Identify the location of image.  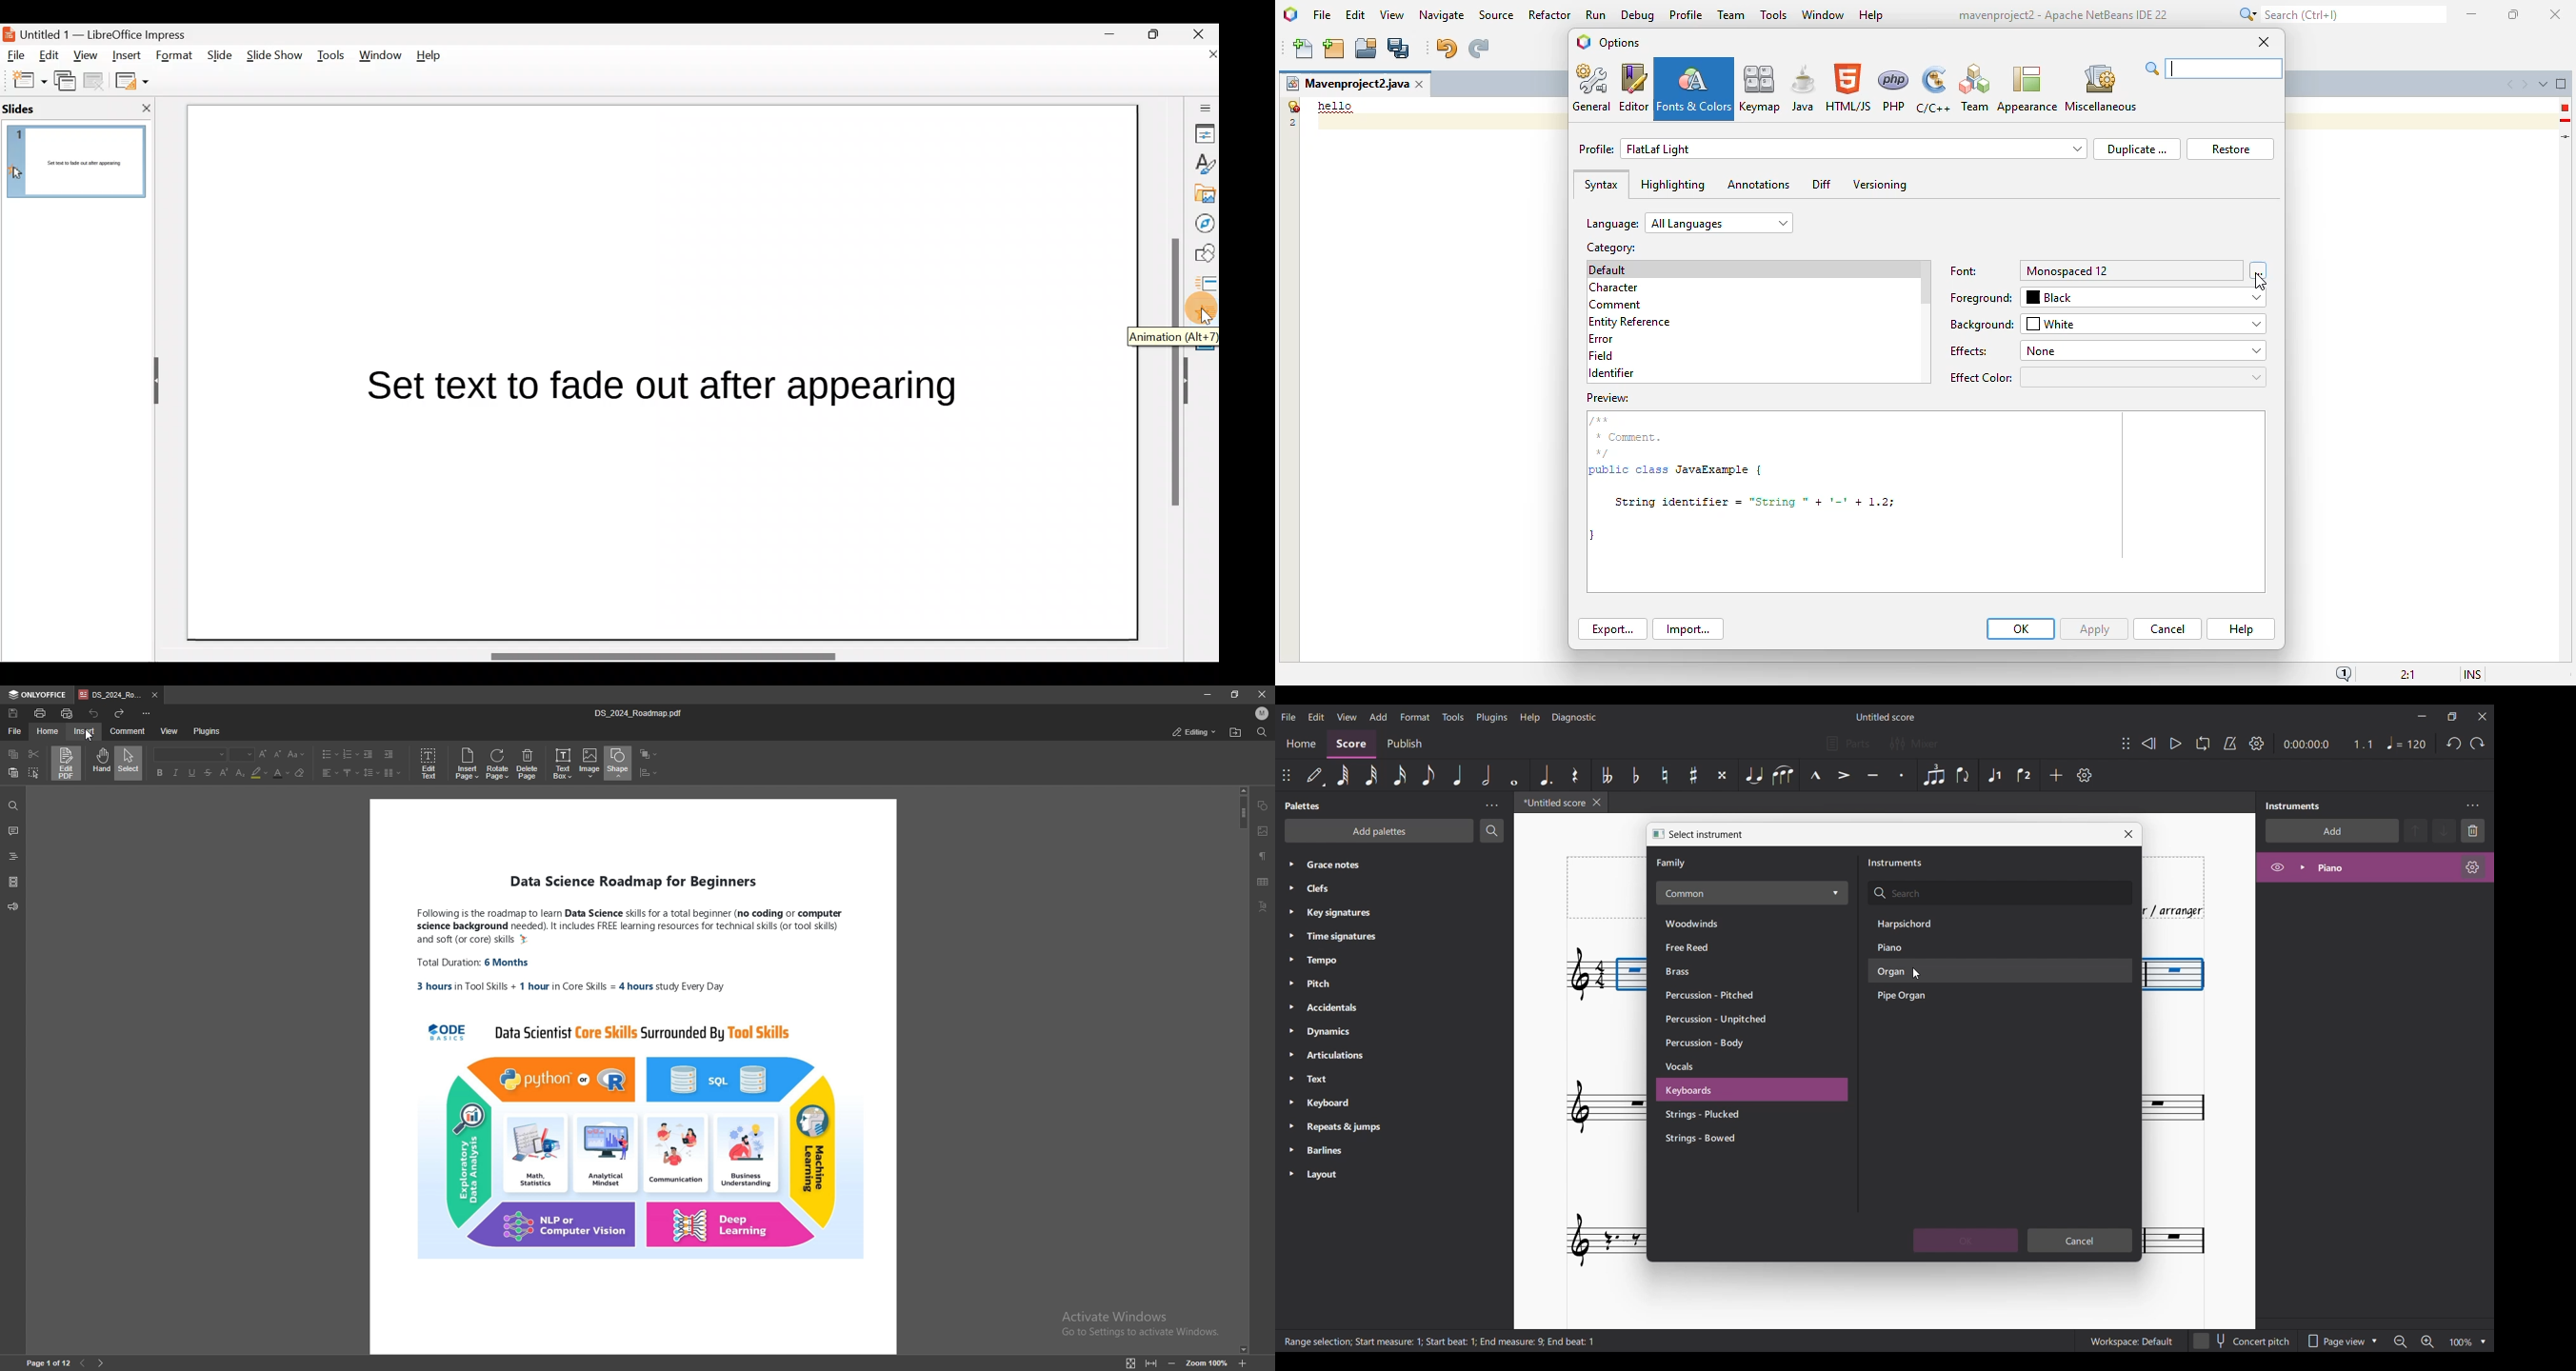
(591, 764).